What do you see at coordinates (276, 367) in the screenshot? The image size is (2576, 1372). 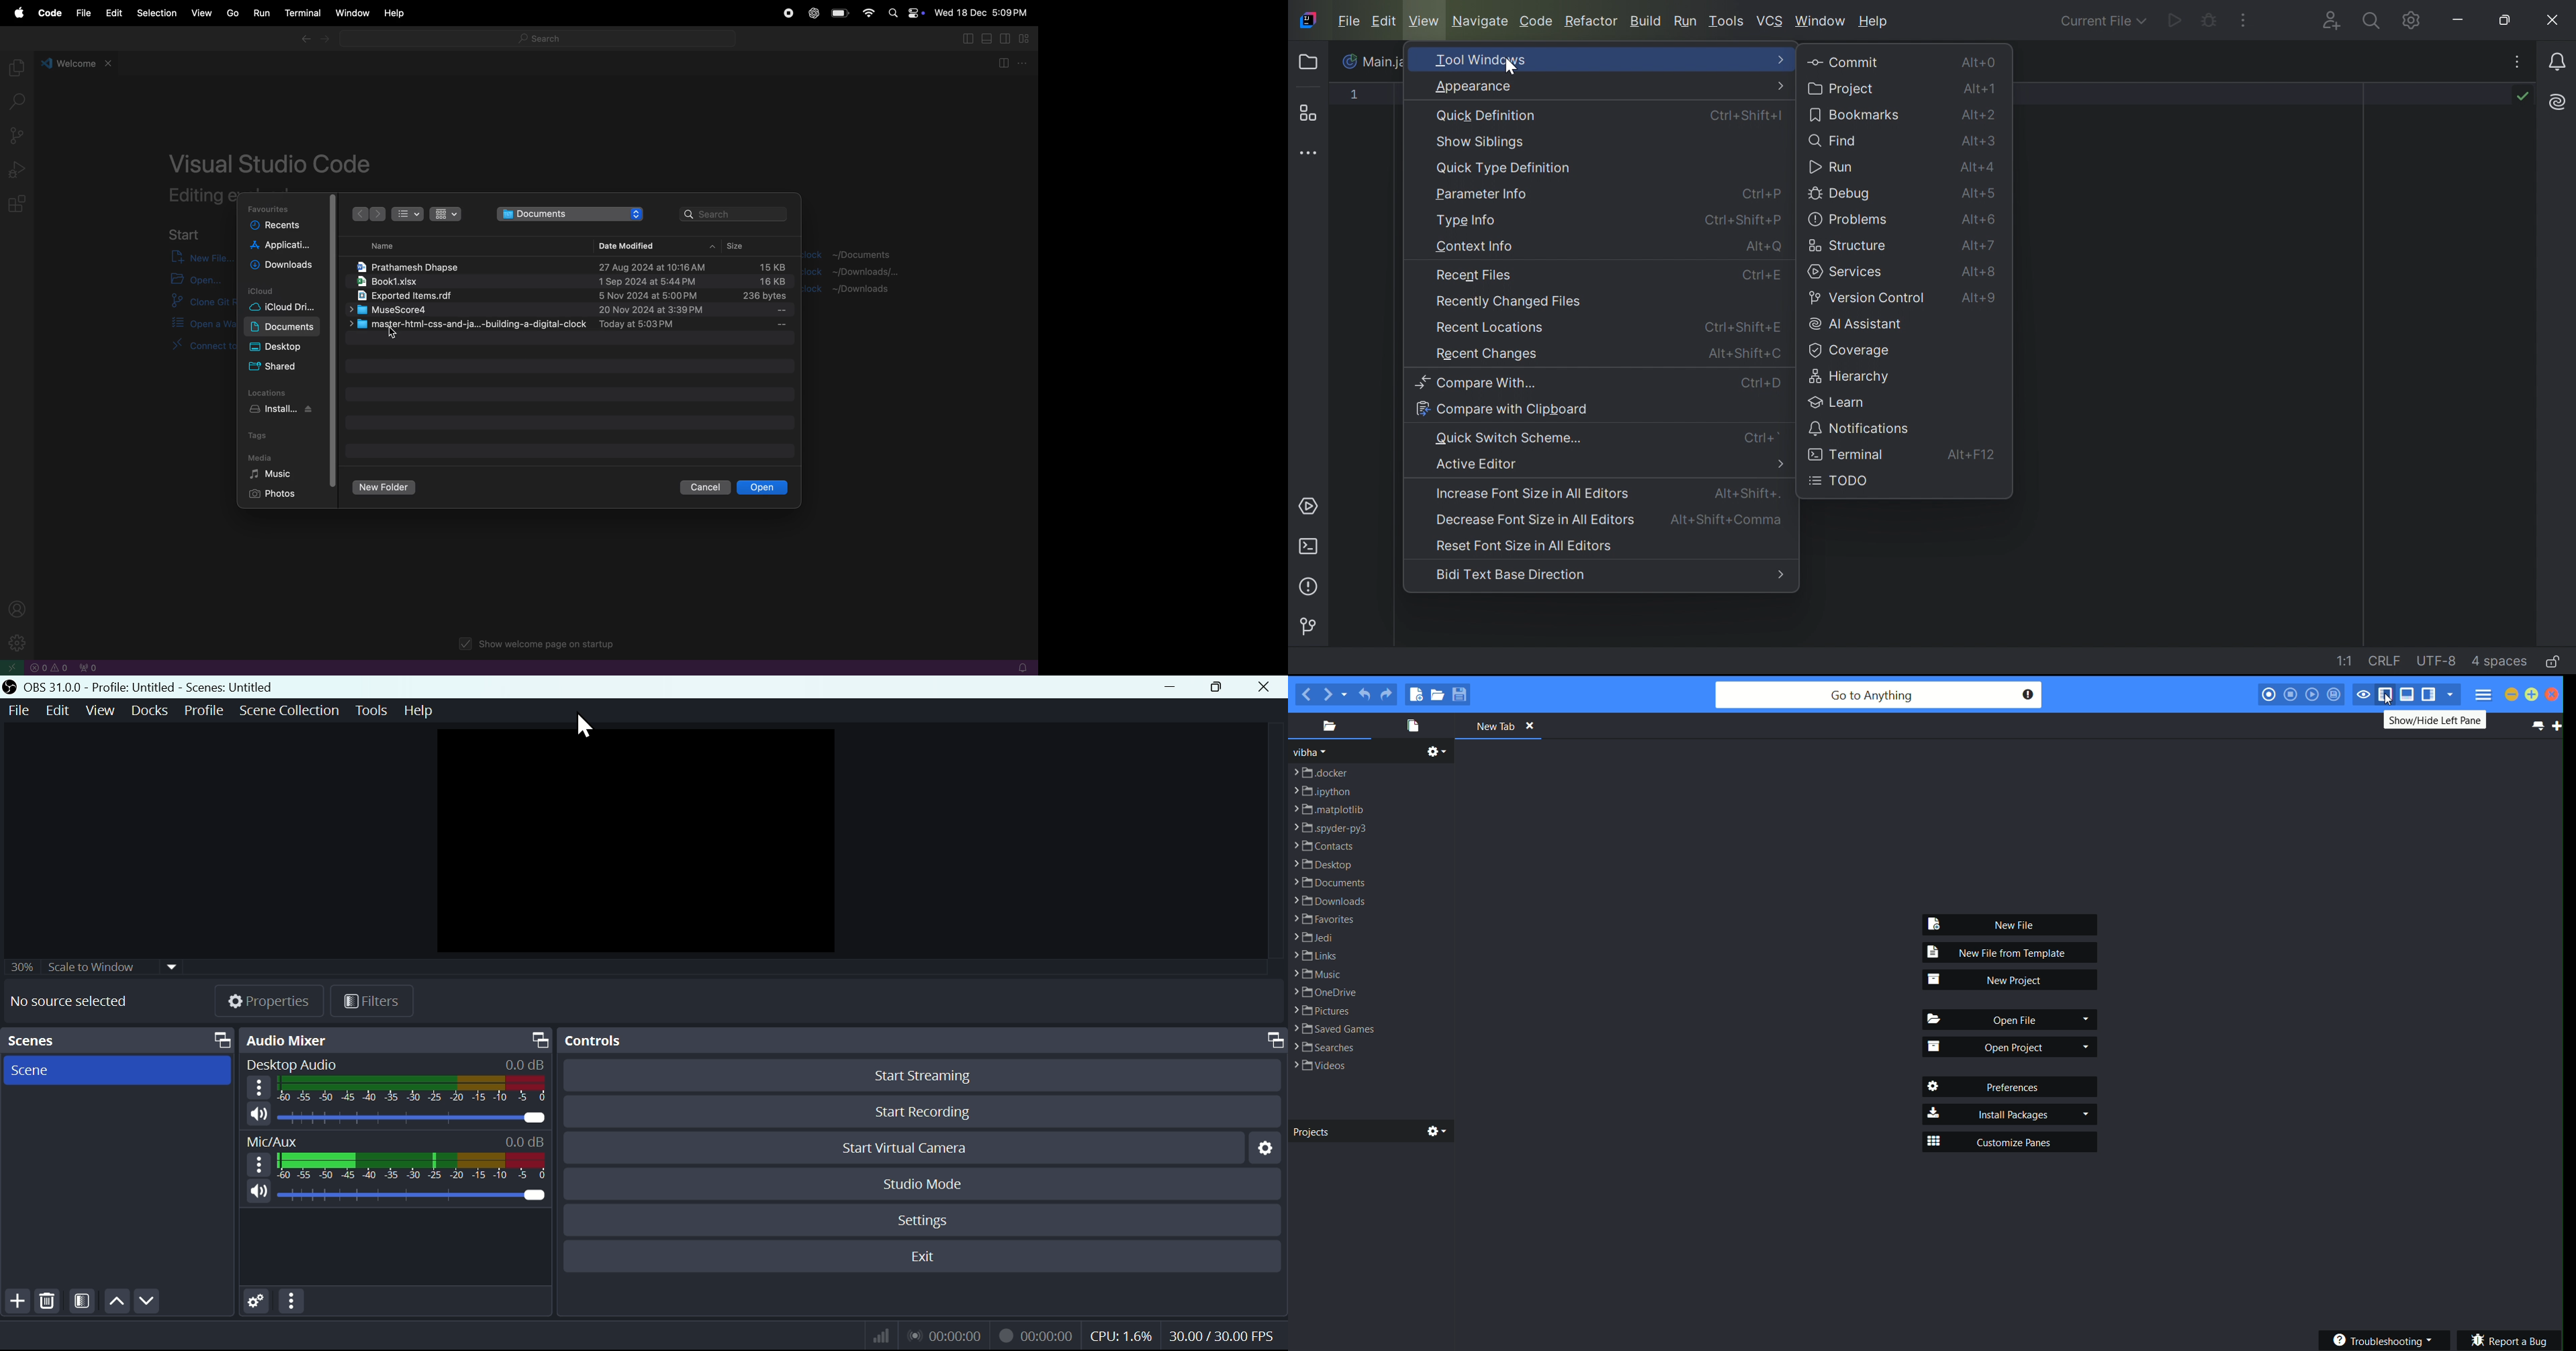 I see `shared` at bounding box center [276, 367].